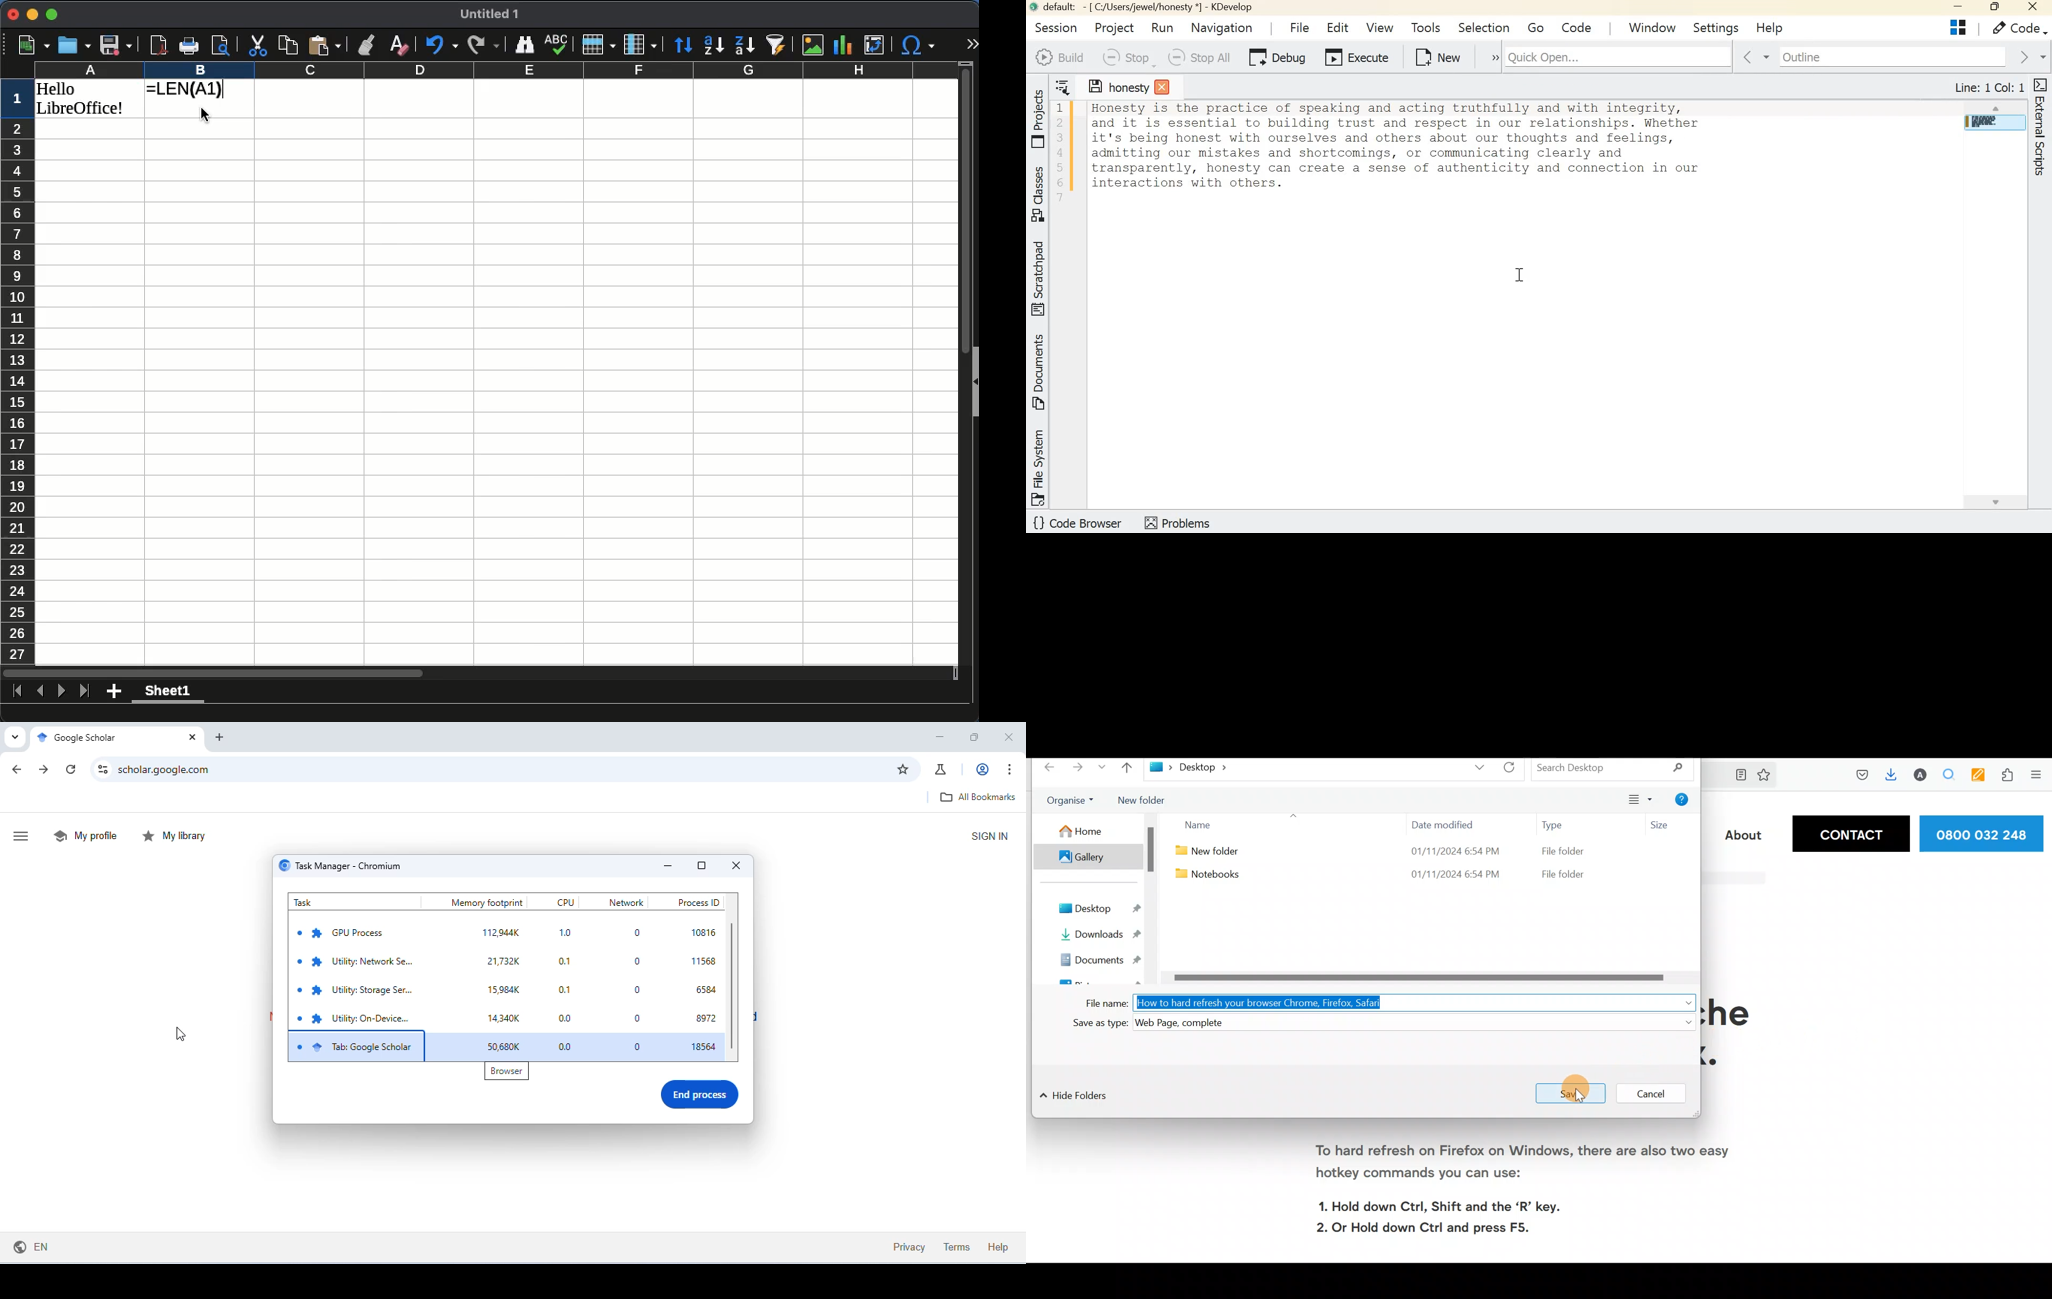  Describe the element at coordinates (1849, 833) in the screenshot. I see `Contact` at that location.